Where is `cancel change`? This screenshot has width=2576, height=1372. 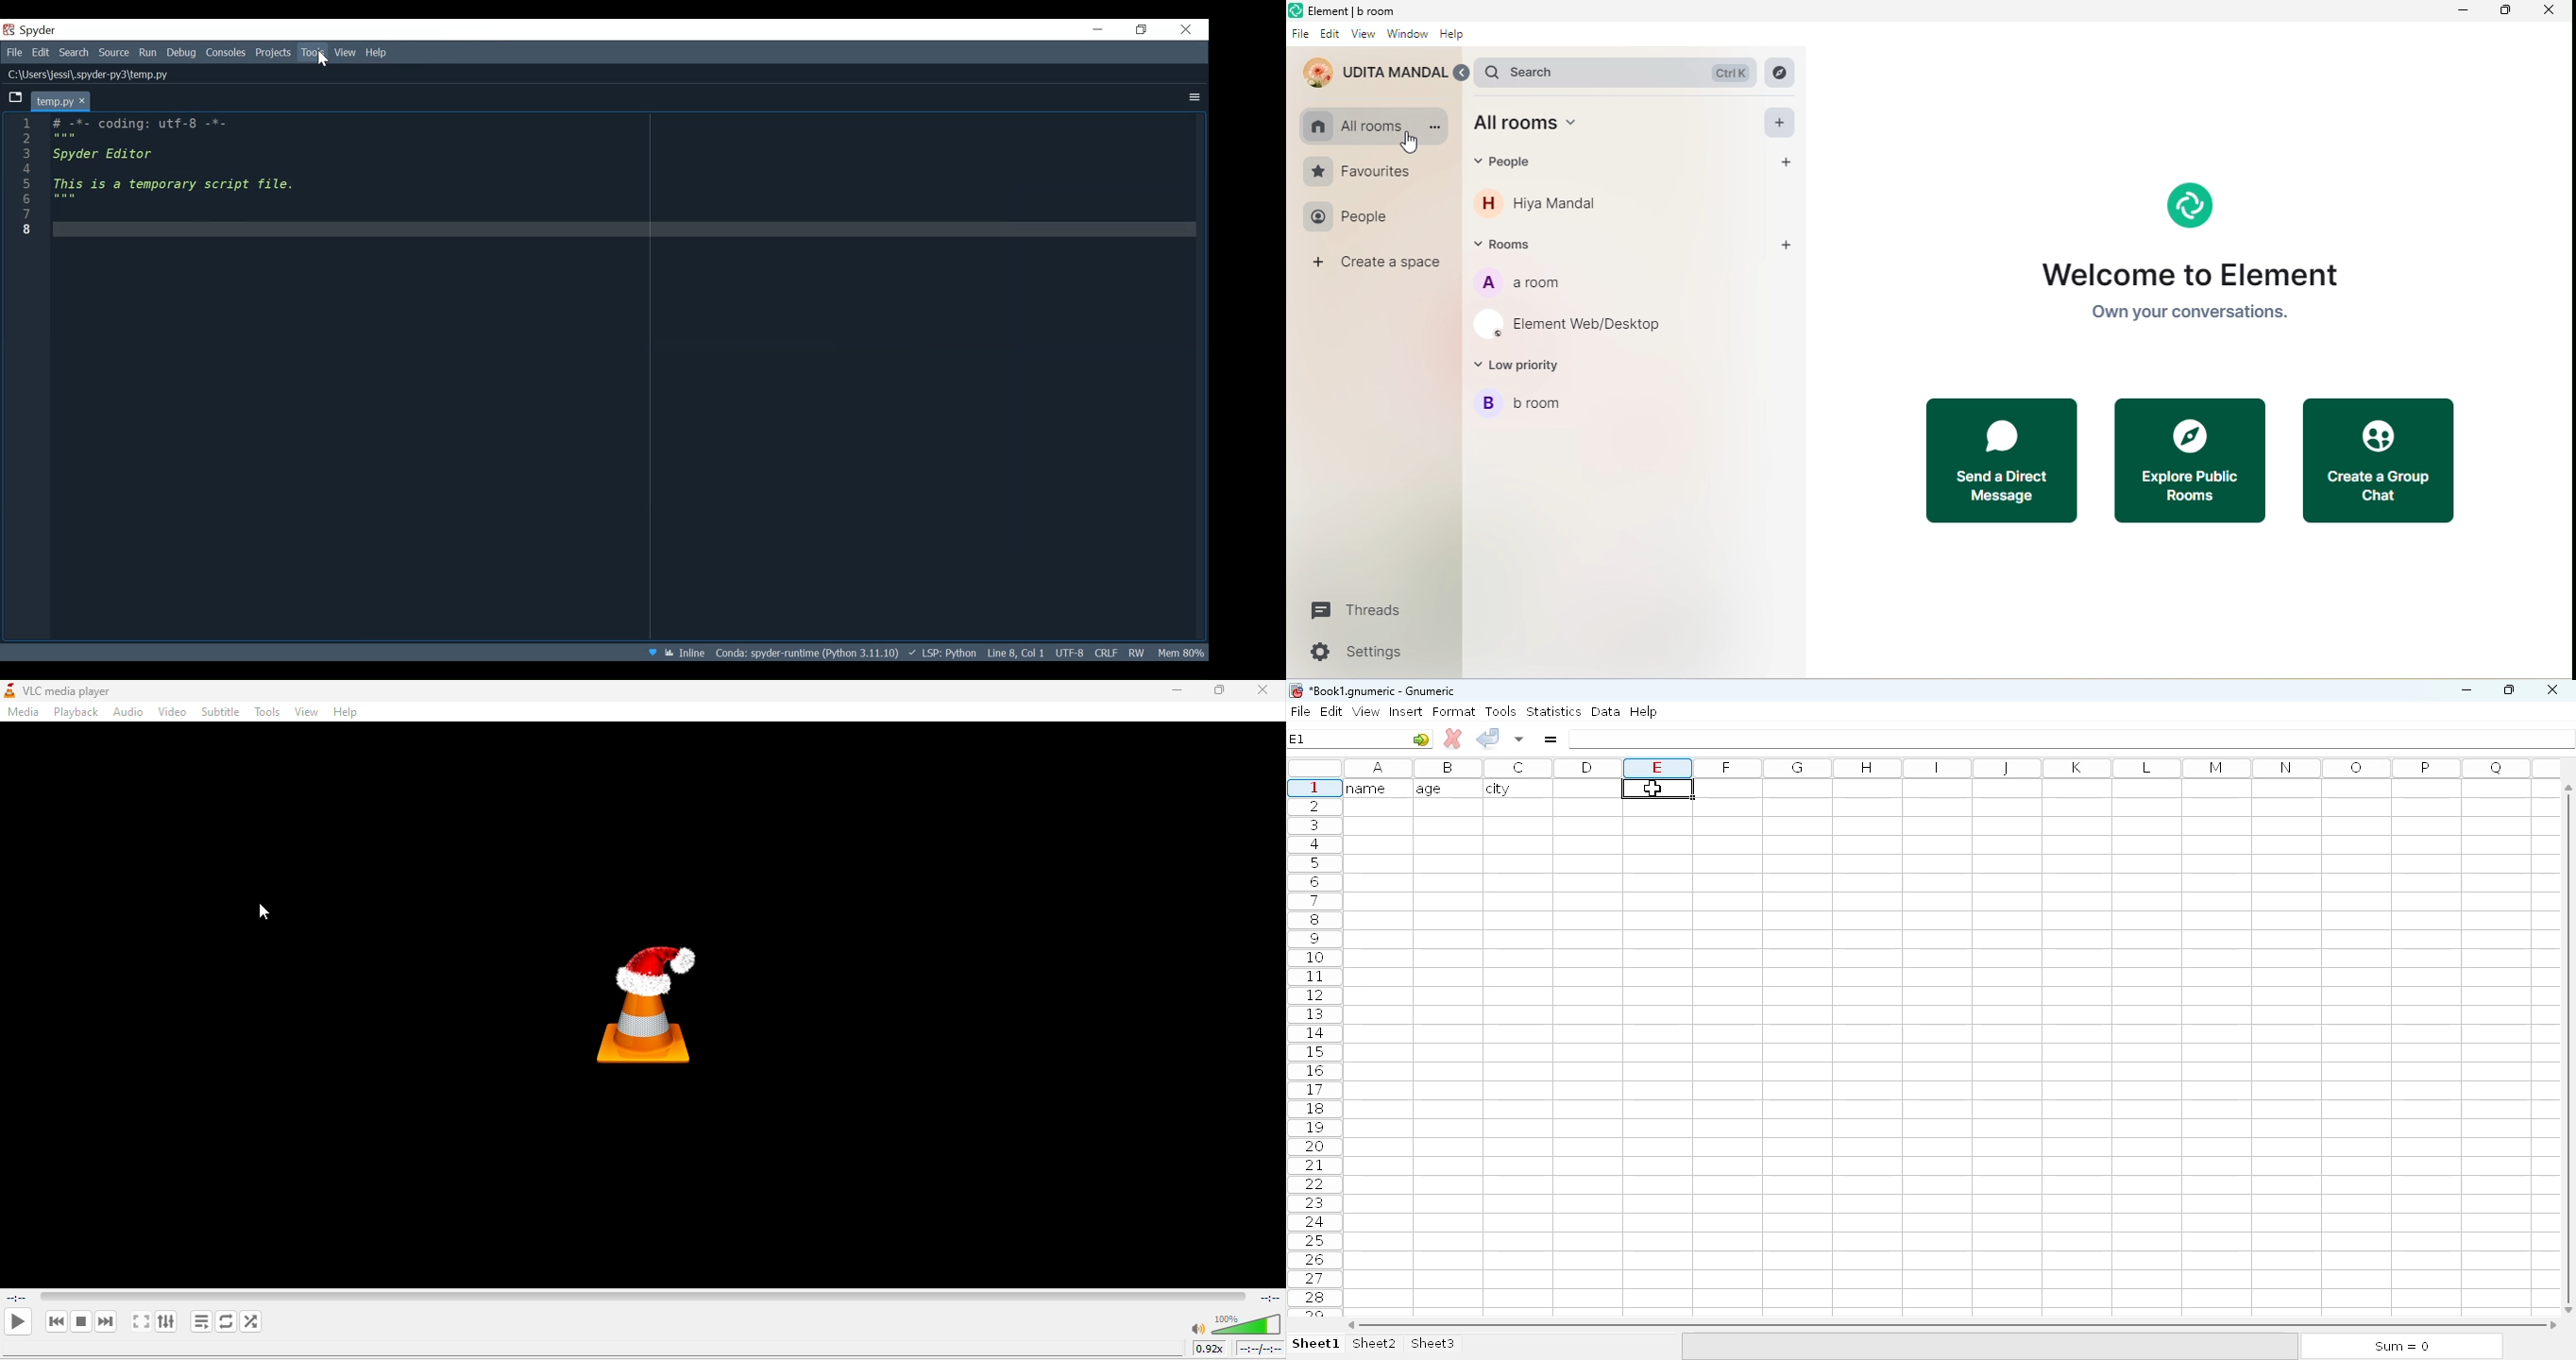 cancel change is located at coordinates (1453, 739).